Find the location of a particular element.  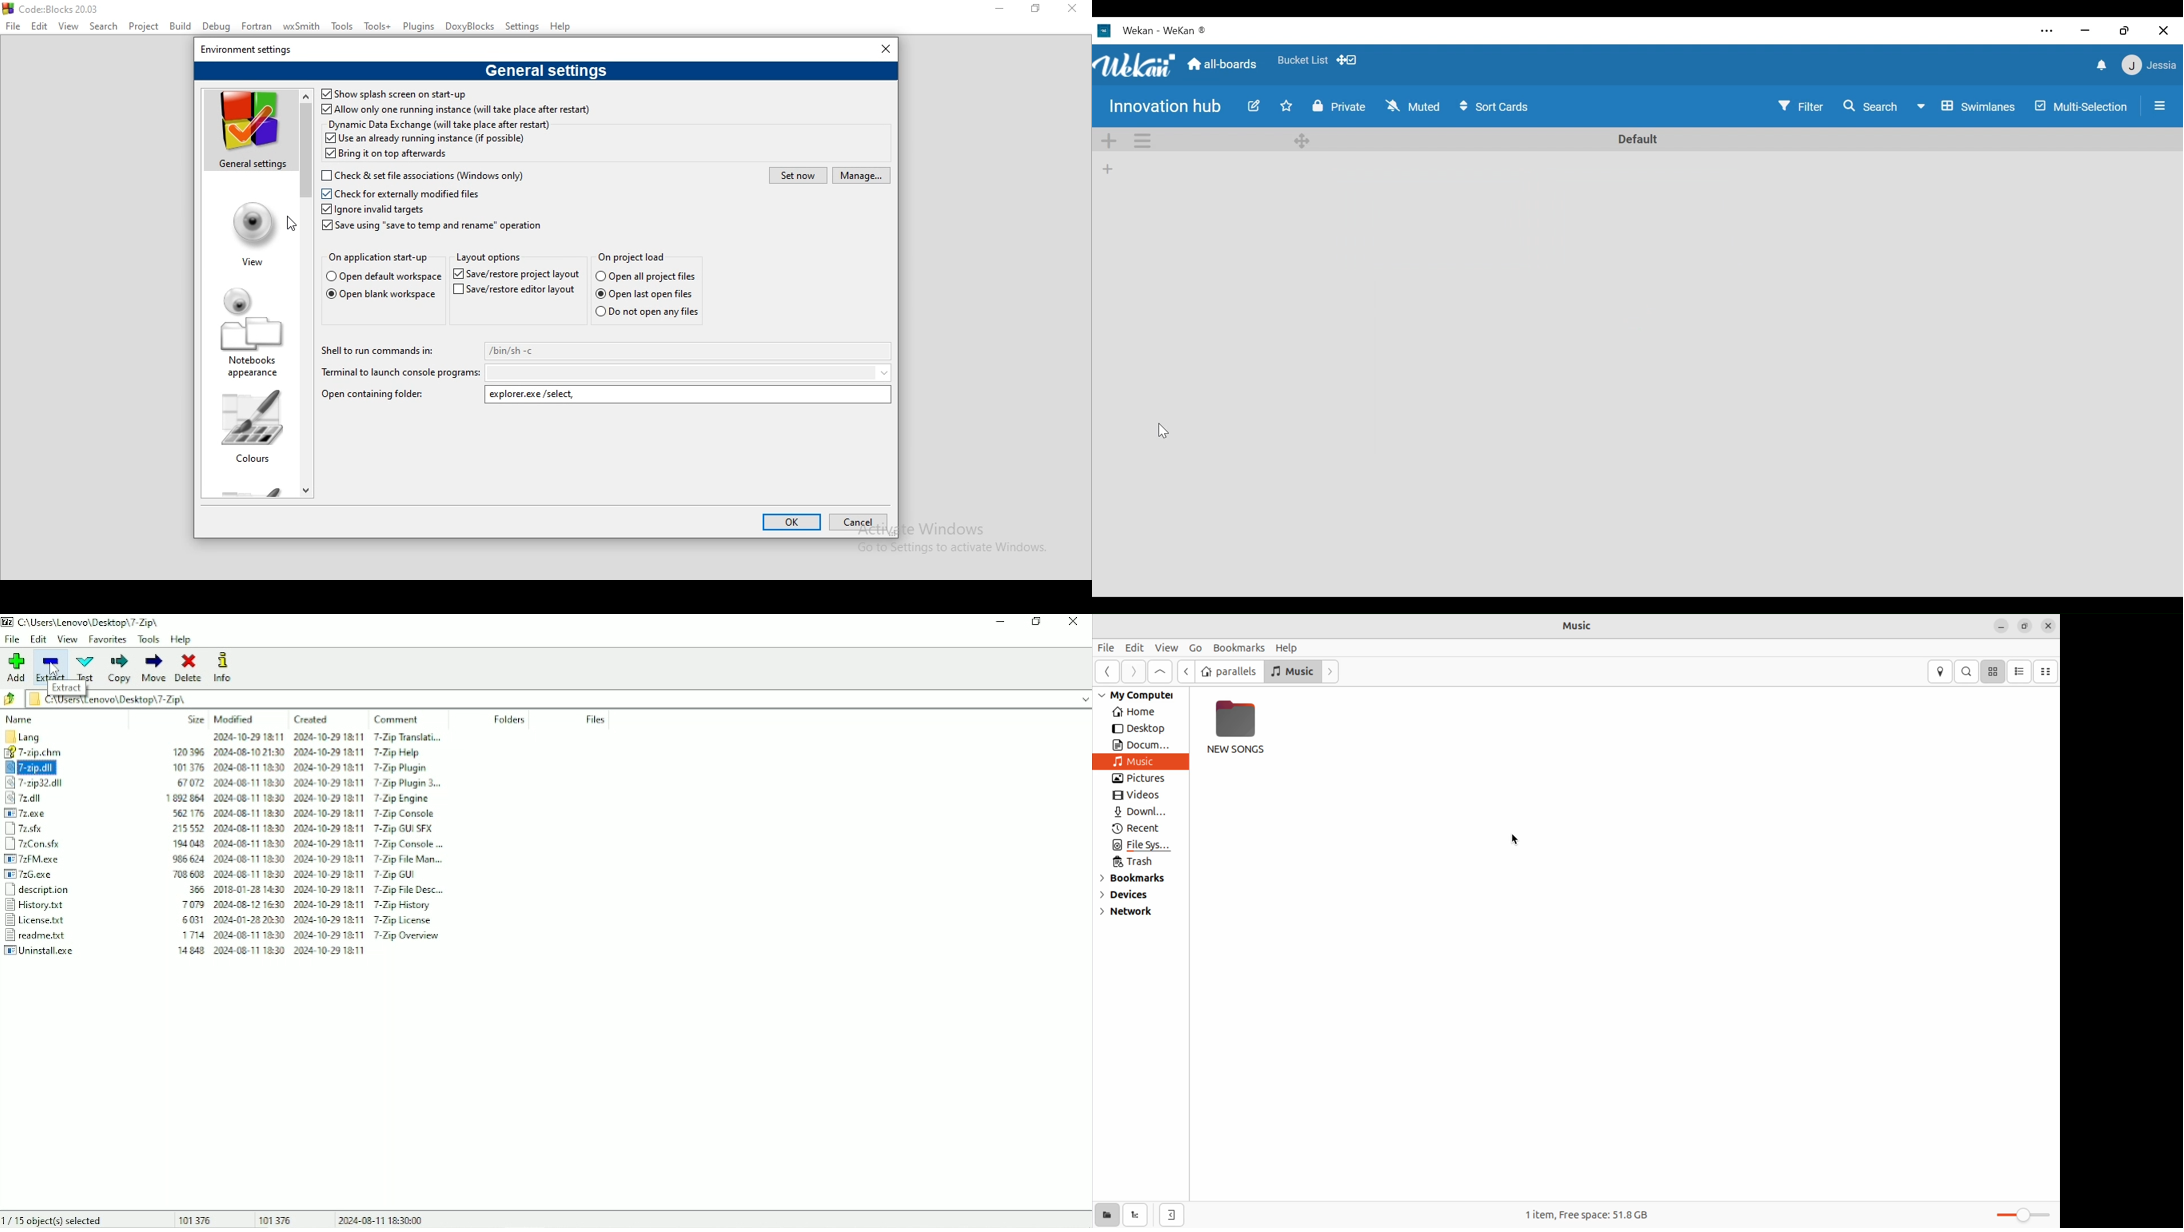

7-zip.chm is located at coordinates (51, 753).